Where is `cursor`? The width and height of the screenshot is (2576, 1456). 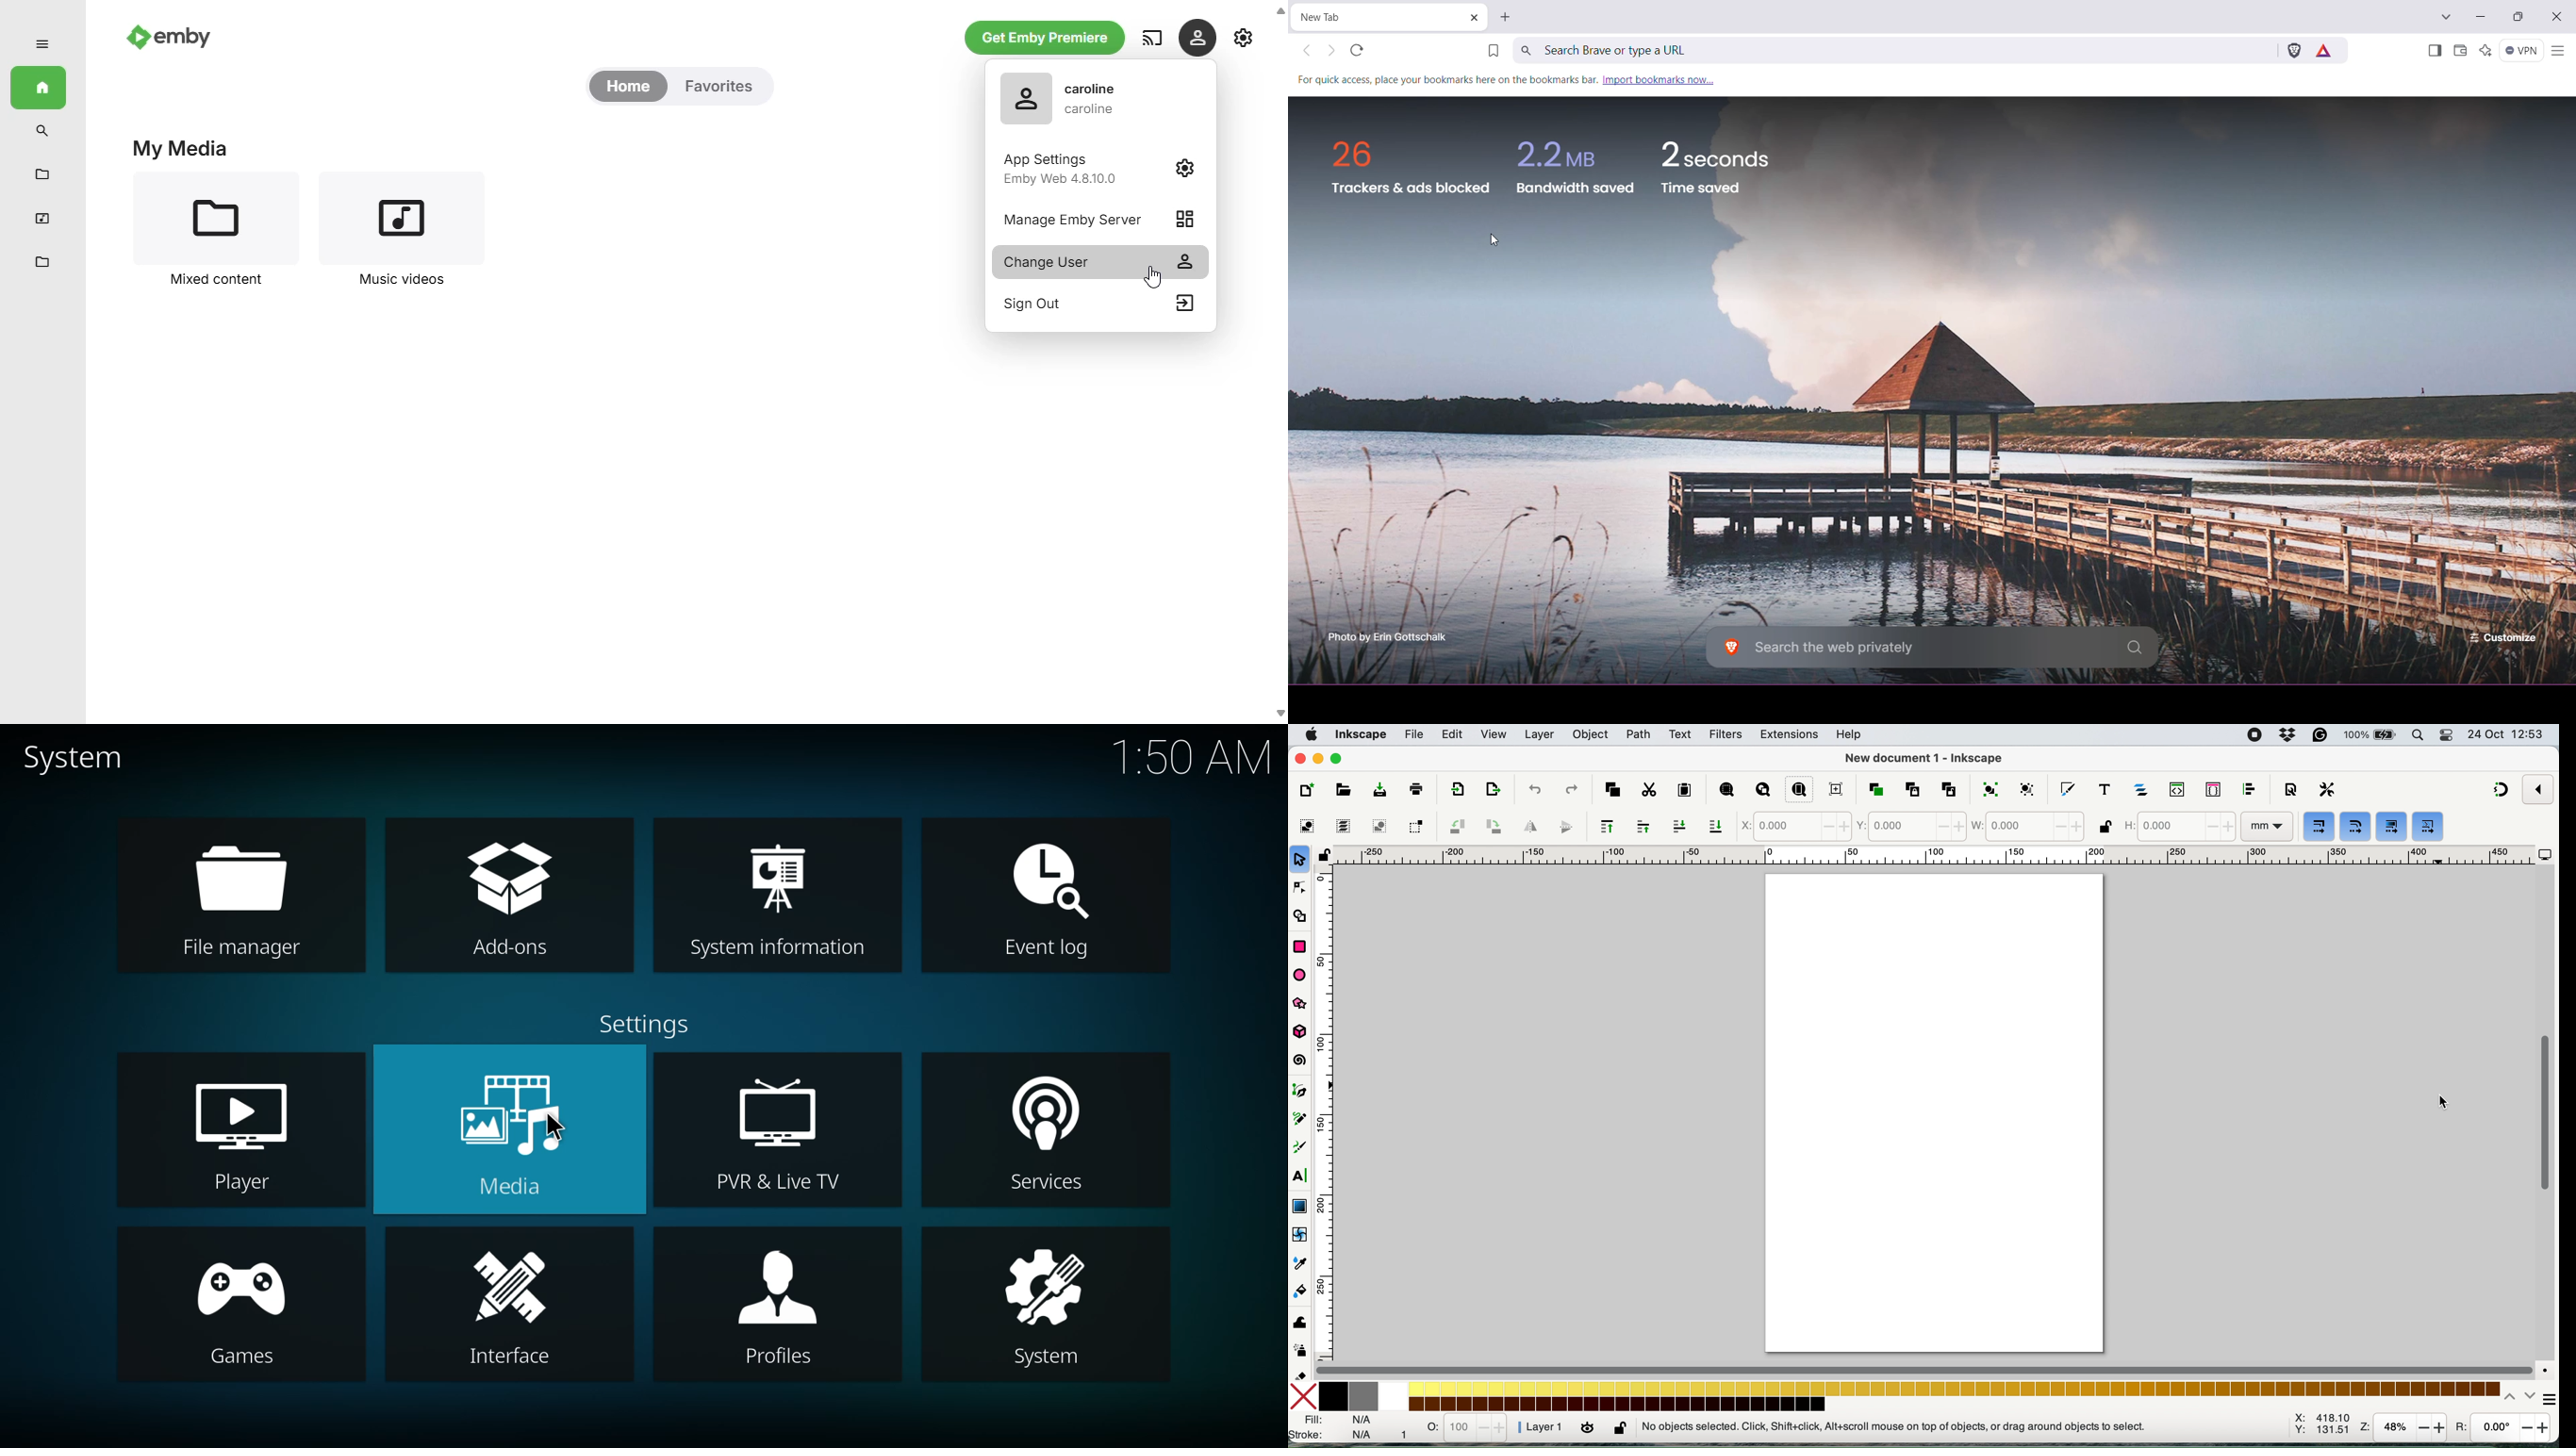
cursor is located at coordinates (559, 1127).